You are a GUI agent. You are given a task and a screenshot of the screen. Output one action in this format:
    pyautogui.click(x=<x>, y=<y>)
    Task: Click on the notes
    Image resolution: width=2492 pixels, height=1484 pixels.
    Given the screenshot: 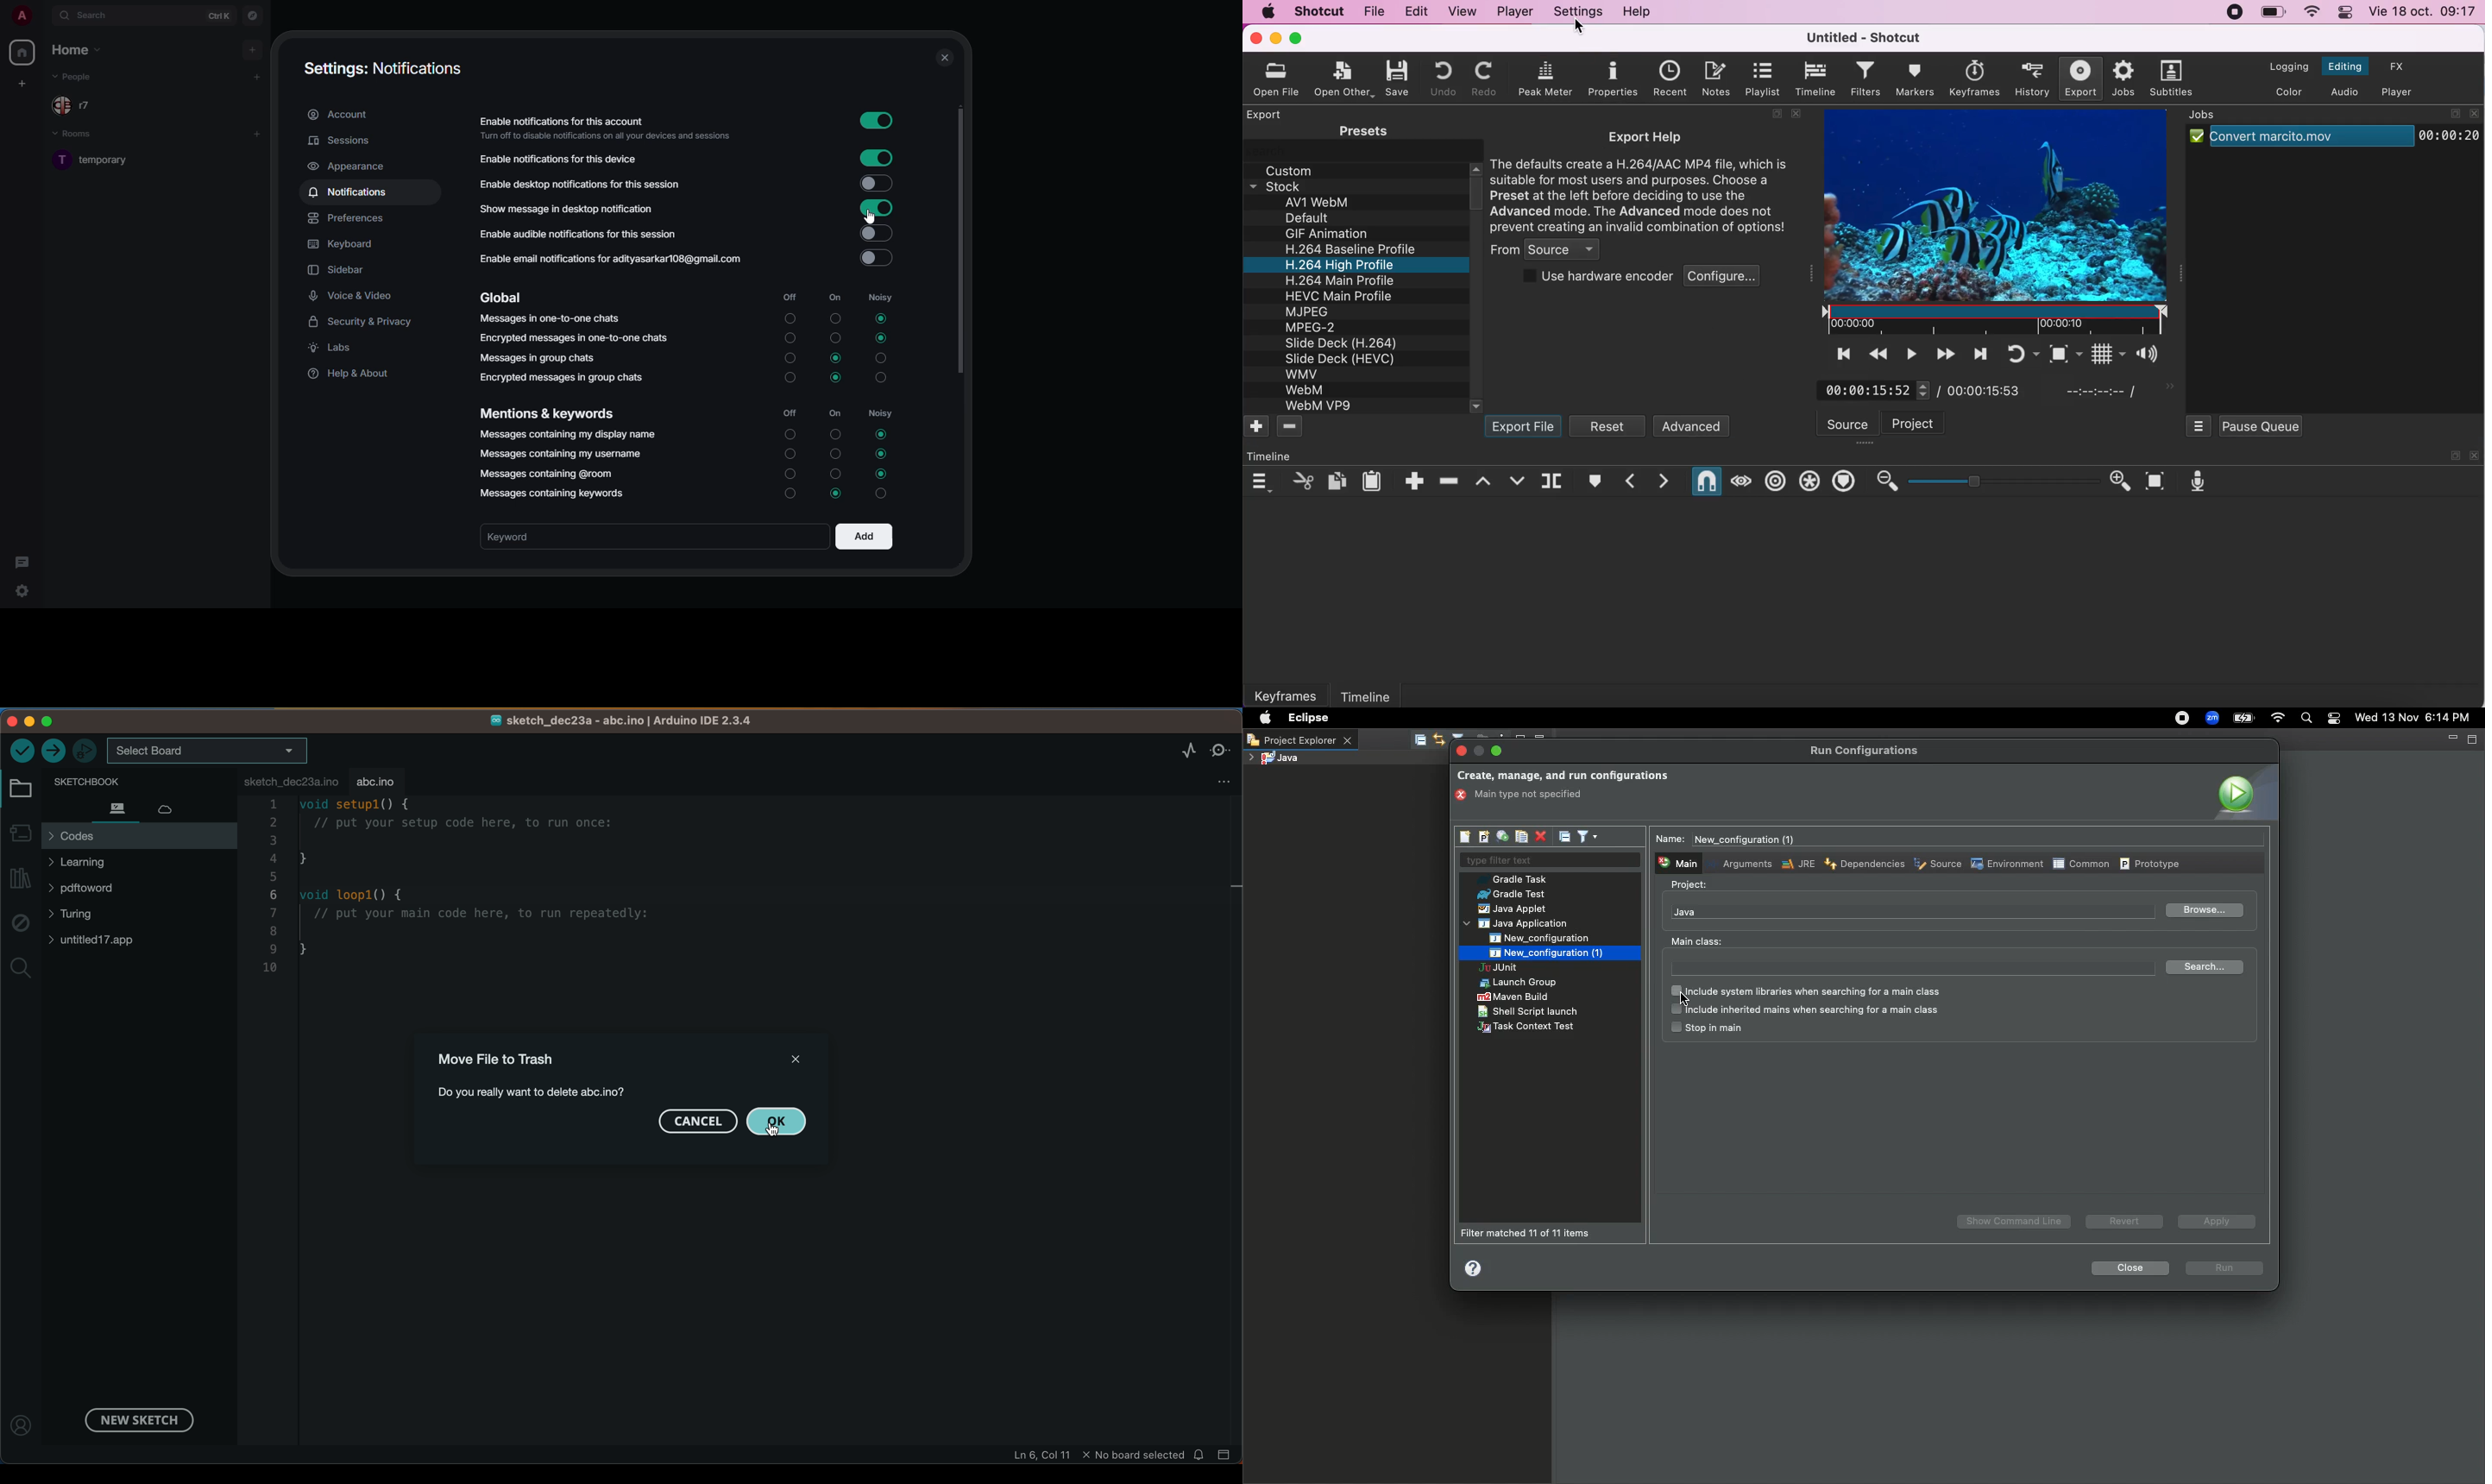 What is the action you would take?
    pyautogui.click(x=1715, y=79)
    